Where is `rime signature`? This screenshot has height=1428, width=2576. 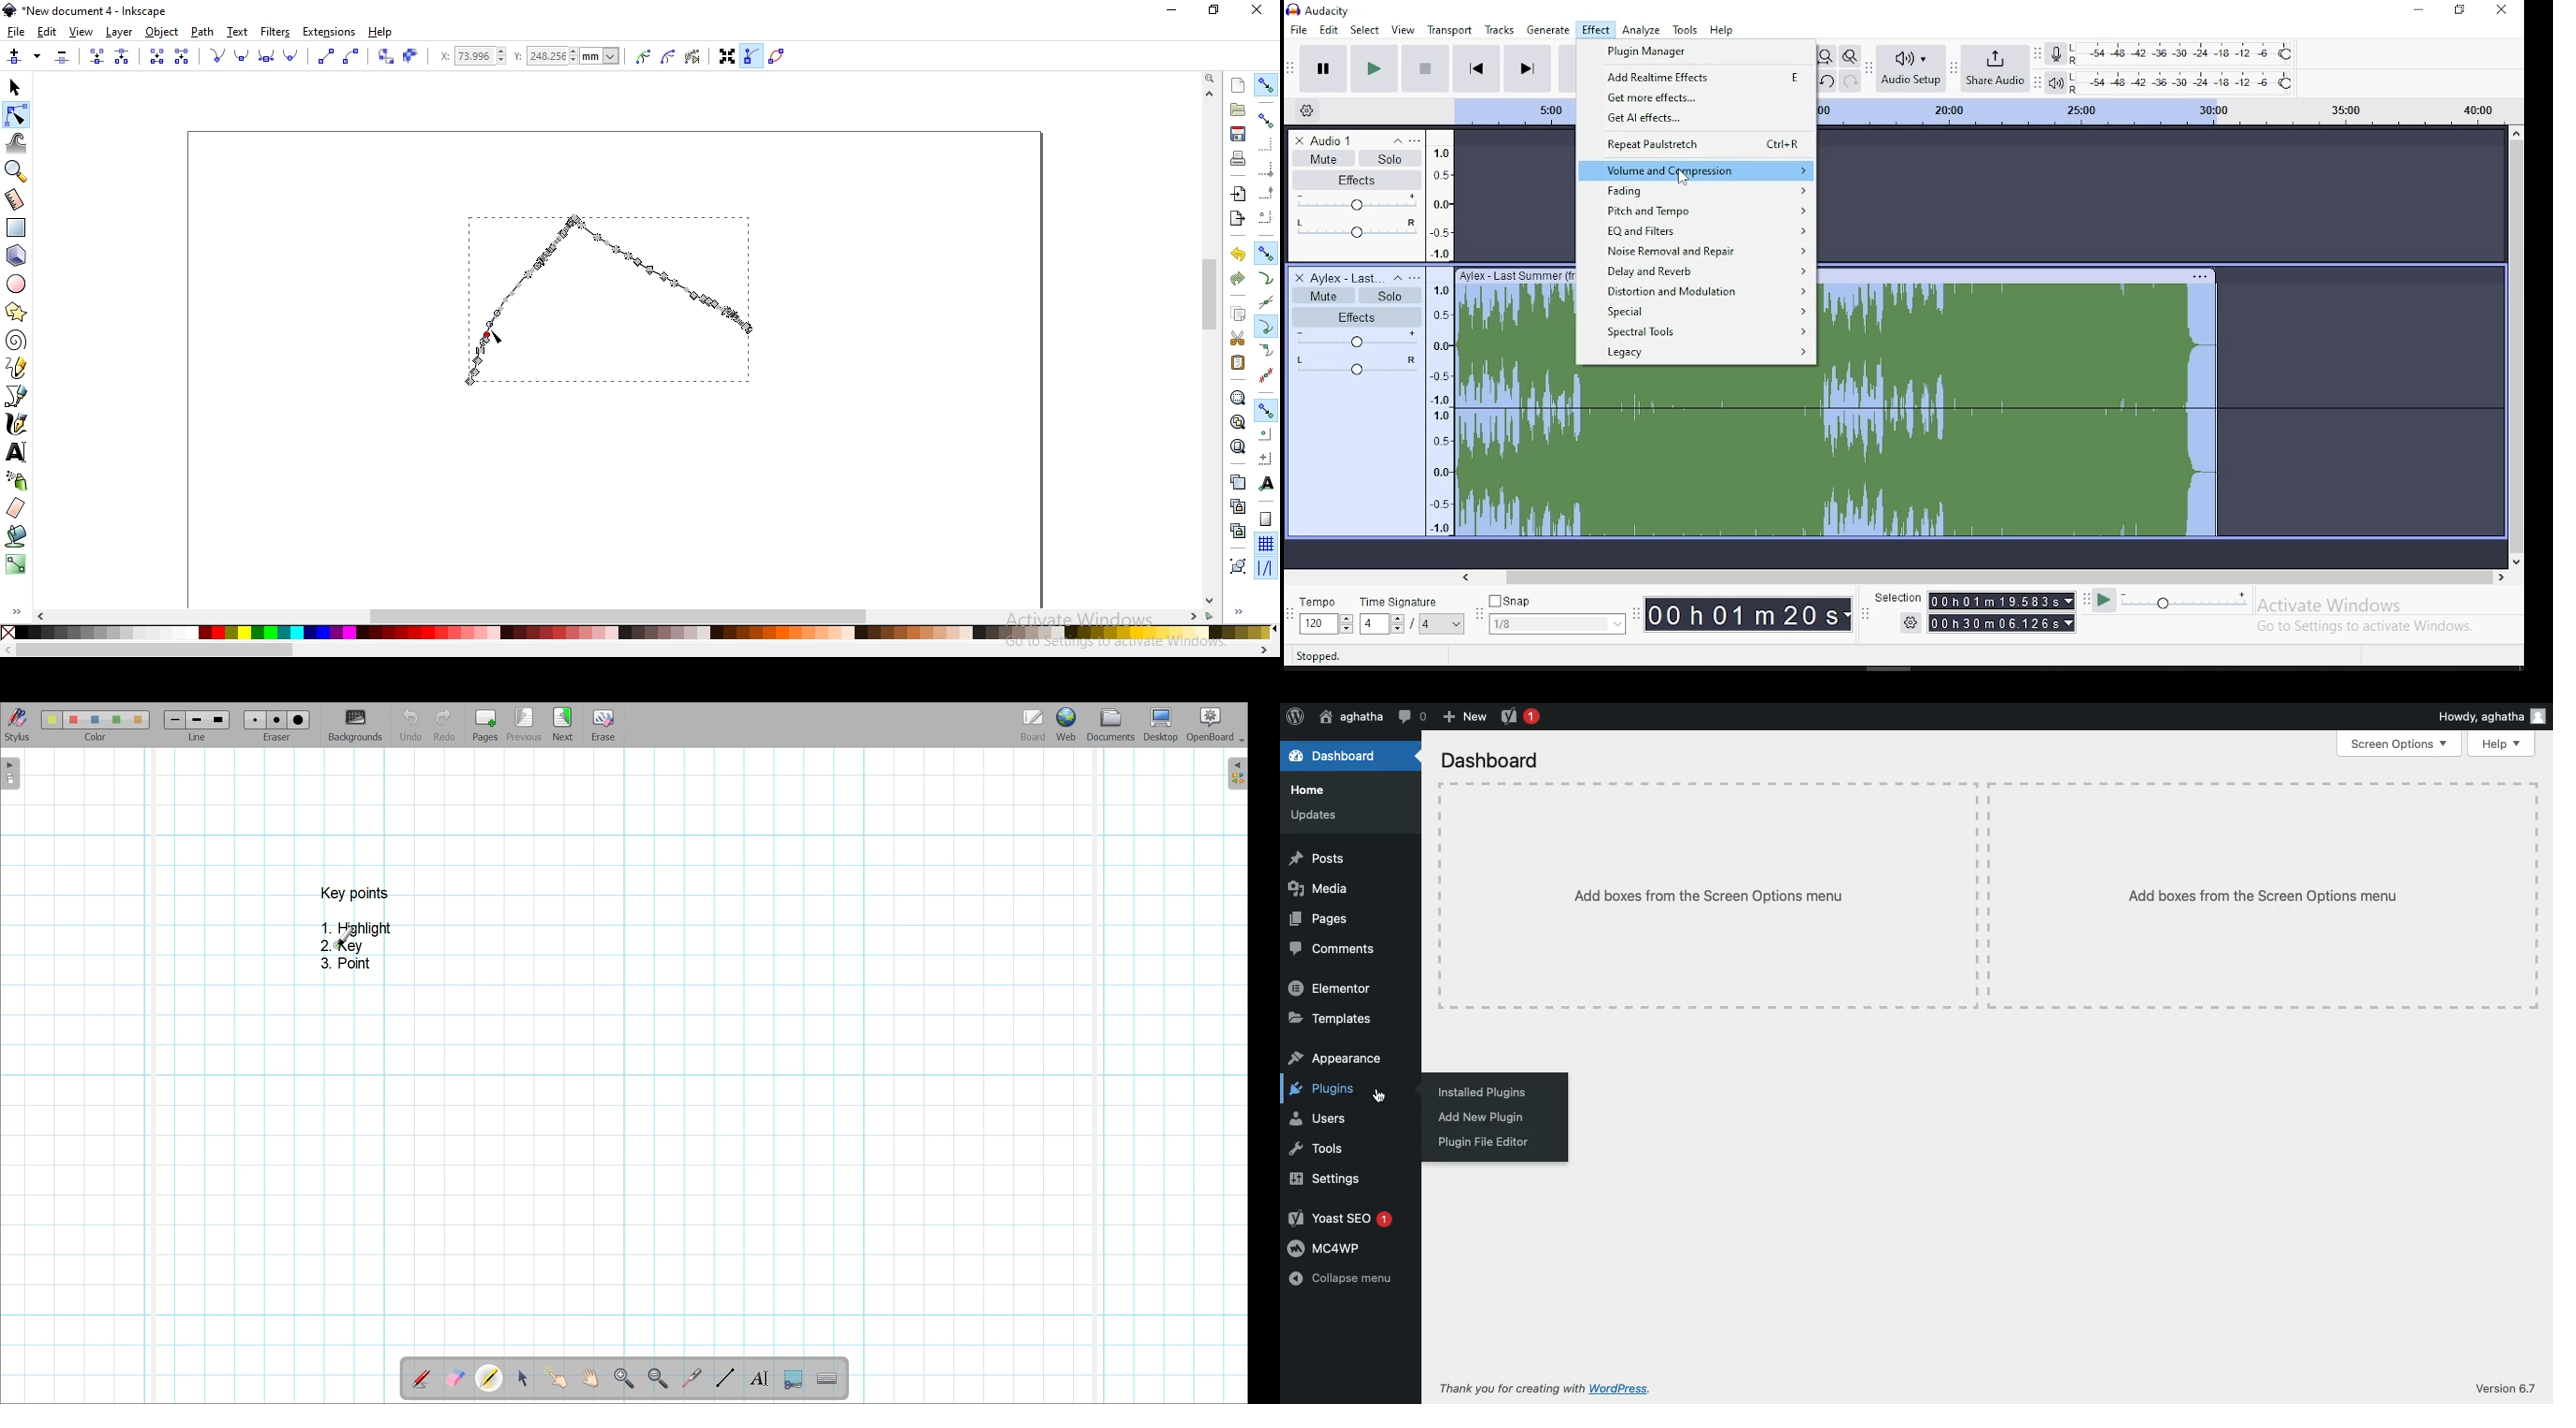 rime signature is located at coordinates (1413, 616).